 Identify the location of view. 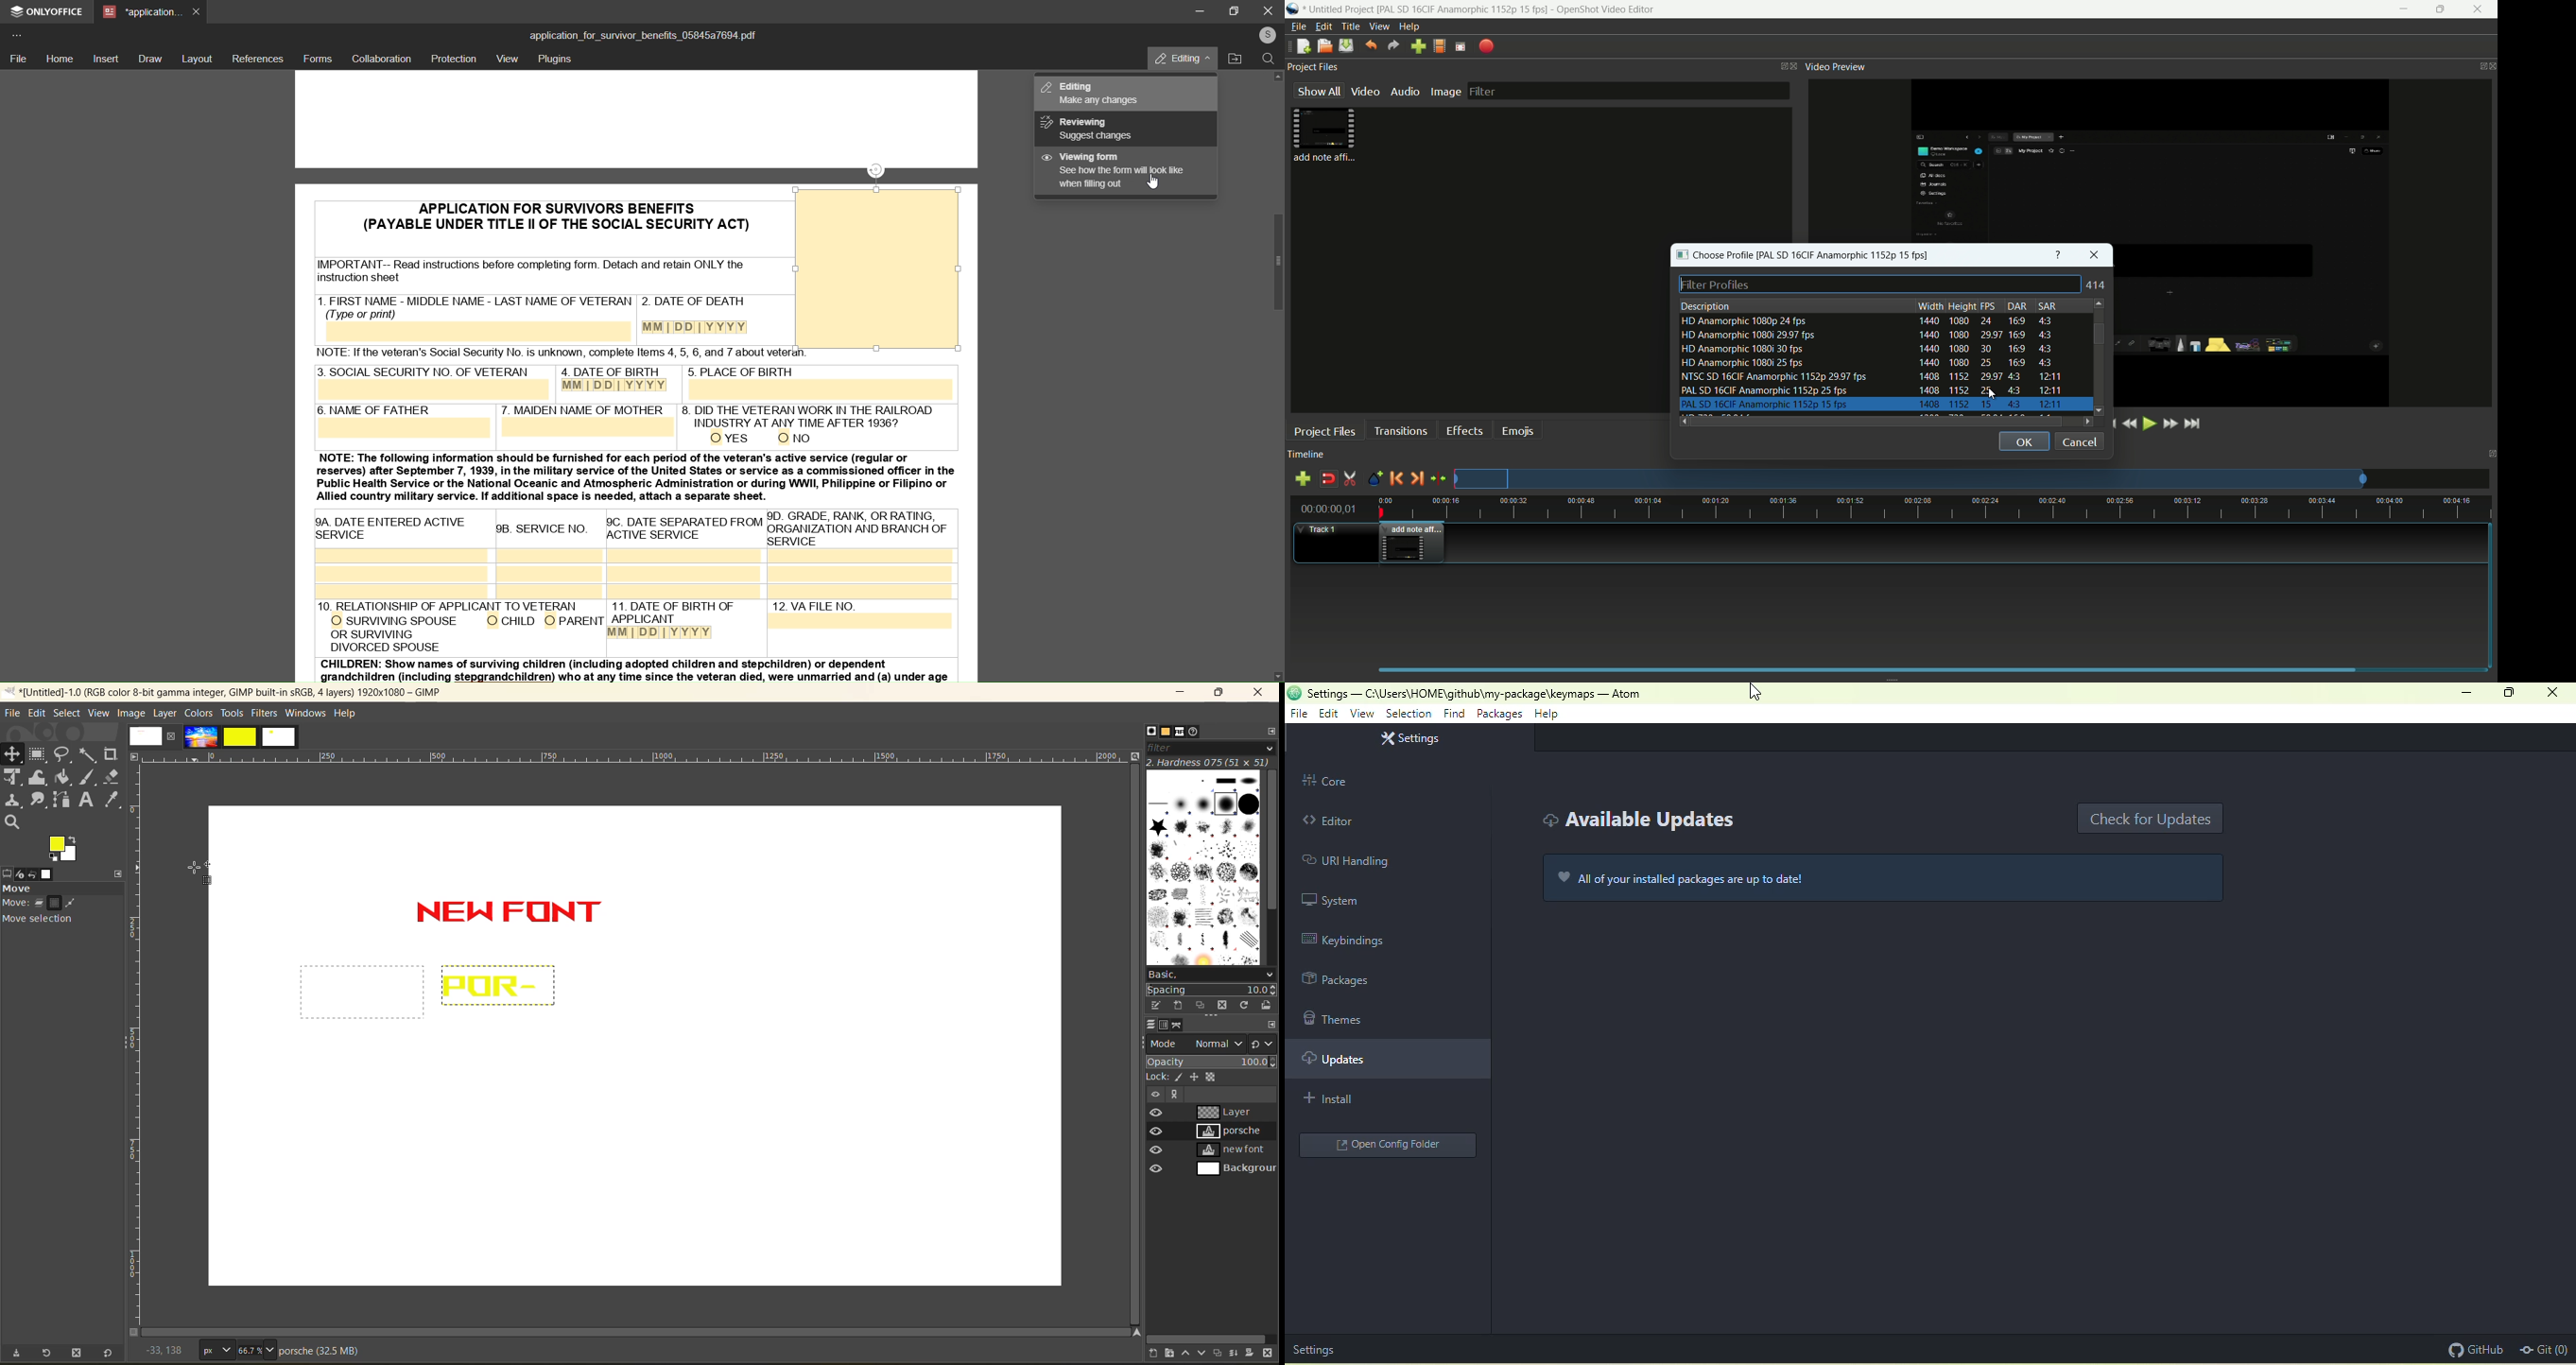
(1361, 715).